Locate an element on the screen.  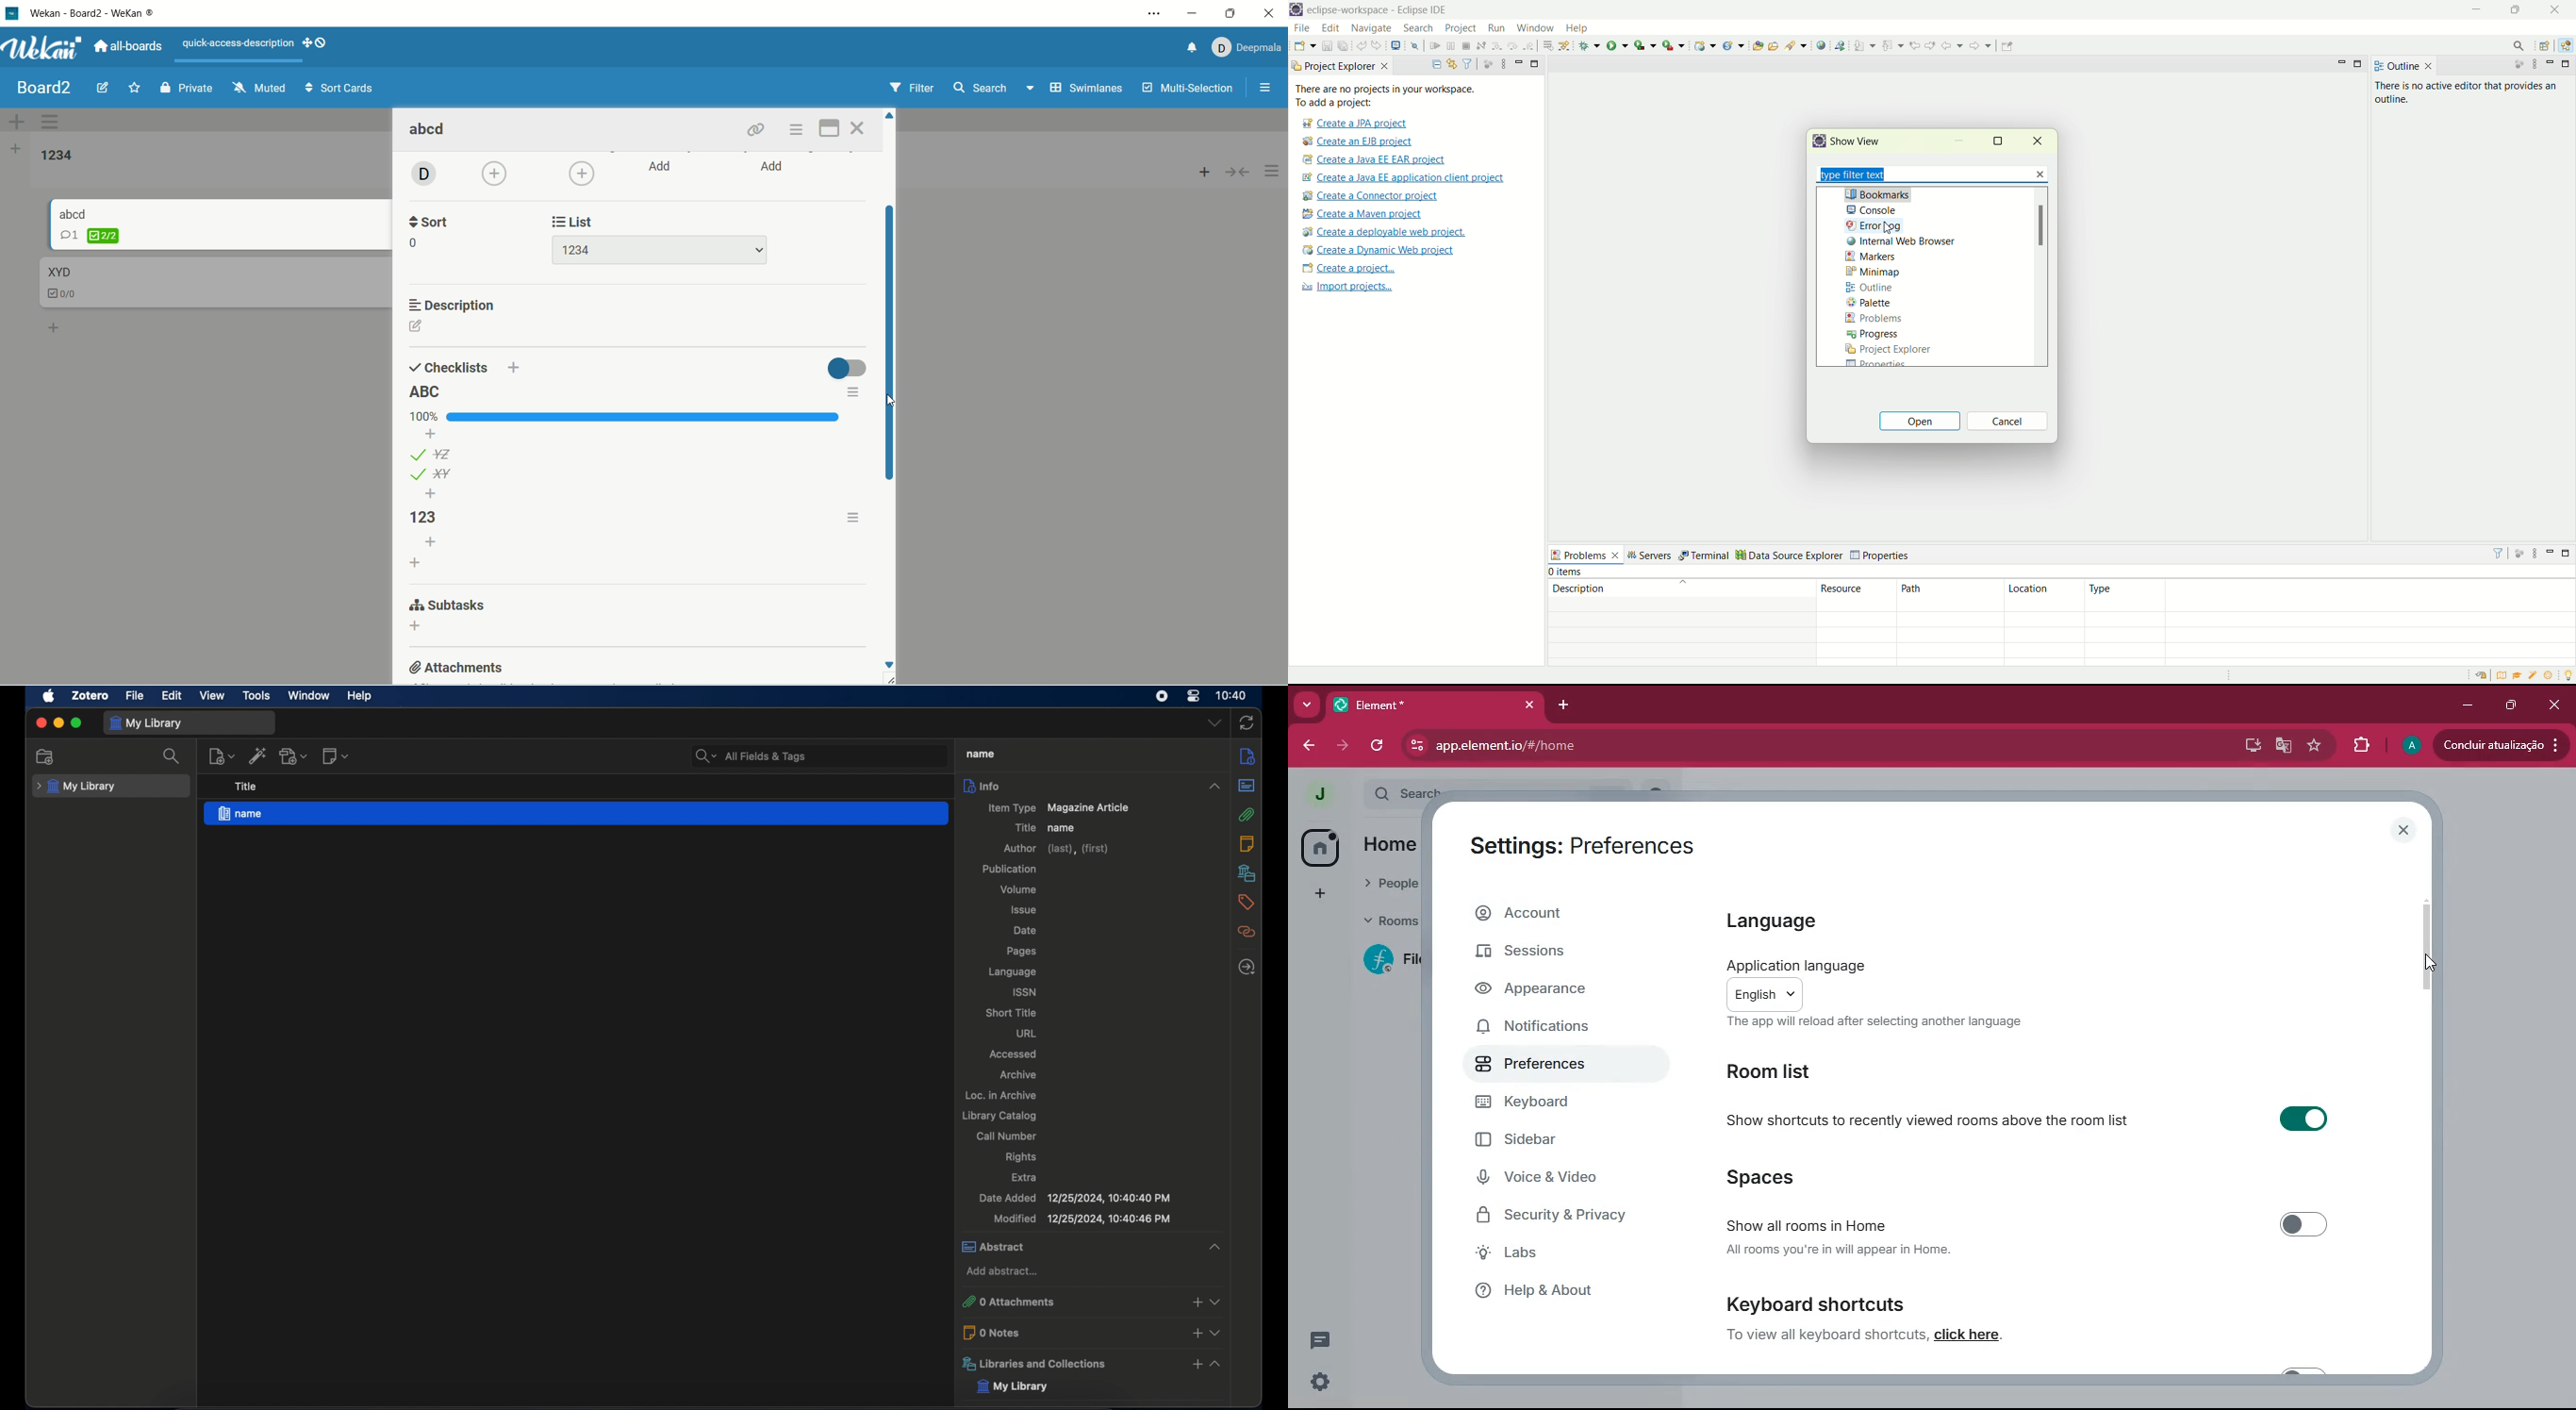
description is located at coordinates (454, 305).